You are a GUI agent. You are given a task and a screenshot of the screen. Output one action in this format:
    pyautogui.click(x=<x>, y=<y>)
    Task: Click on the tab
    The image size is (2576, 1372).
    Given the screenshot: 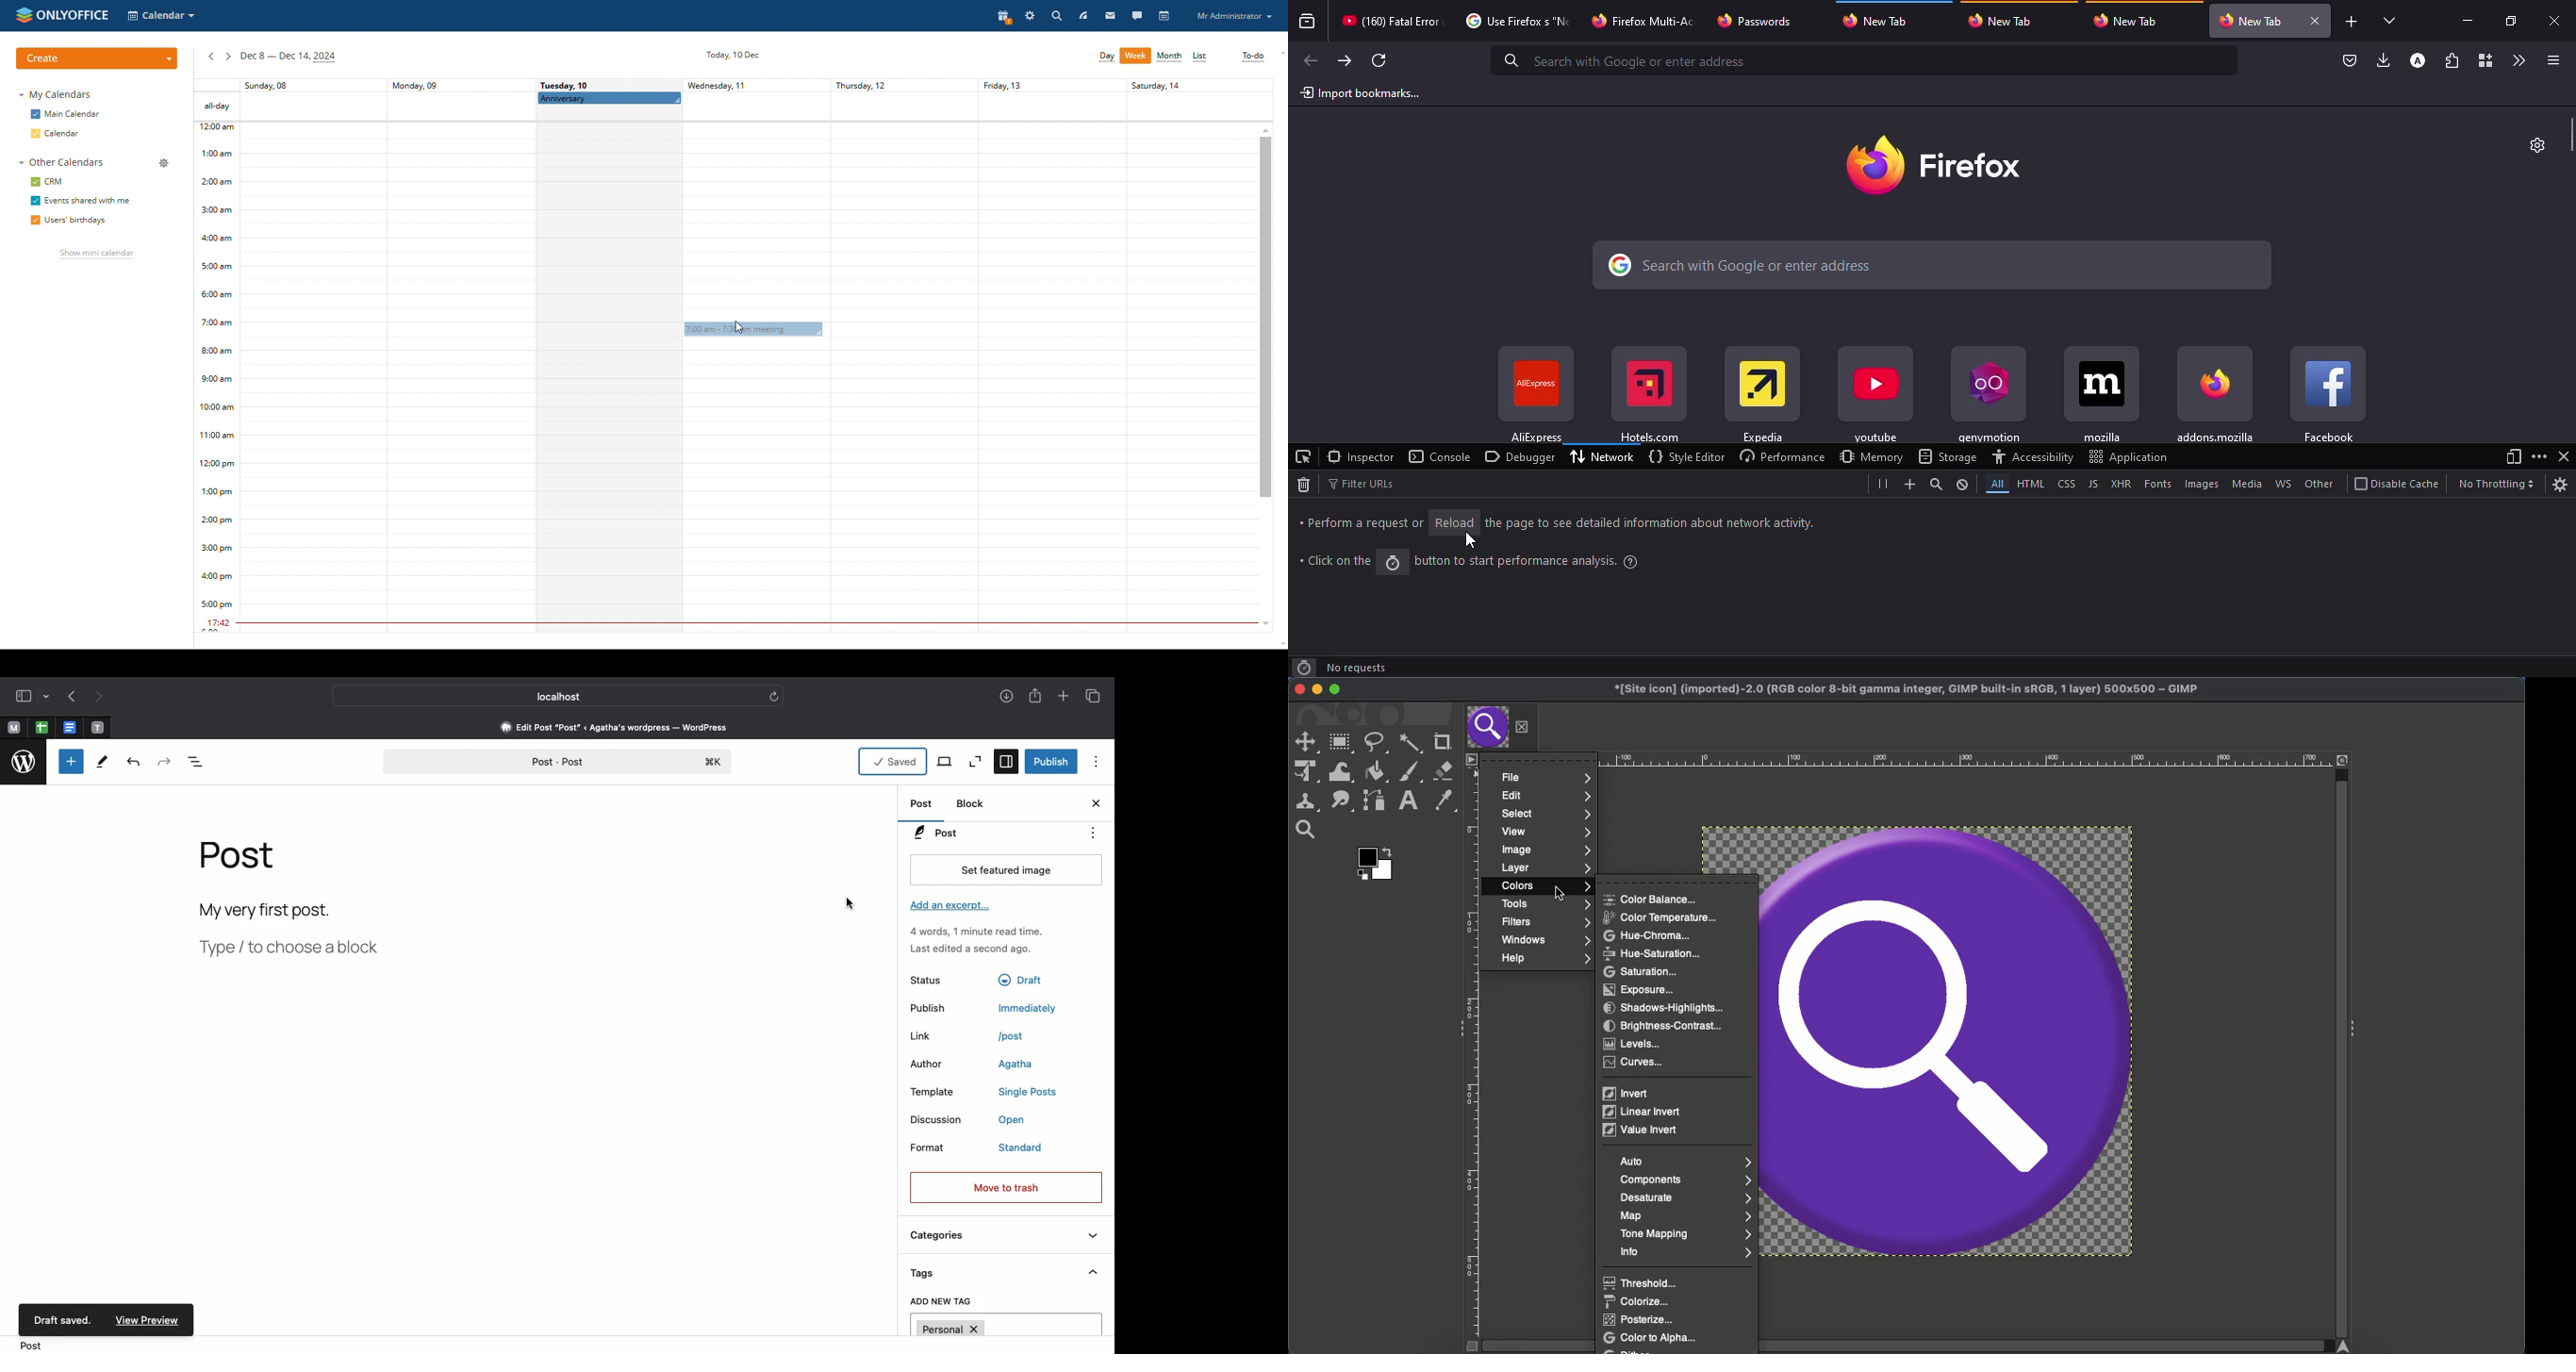 What is the action you would take?
    pyautogui.click(x=1519, y=20)
    